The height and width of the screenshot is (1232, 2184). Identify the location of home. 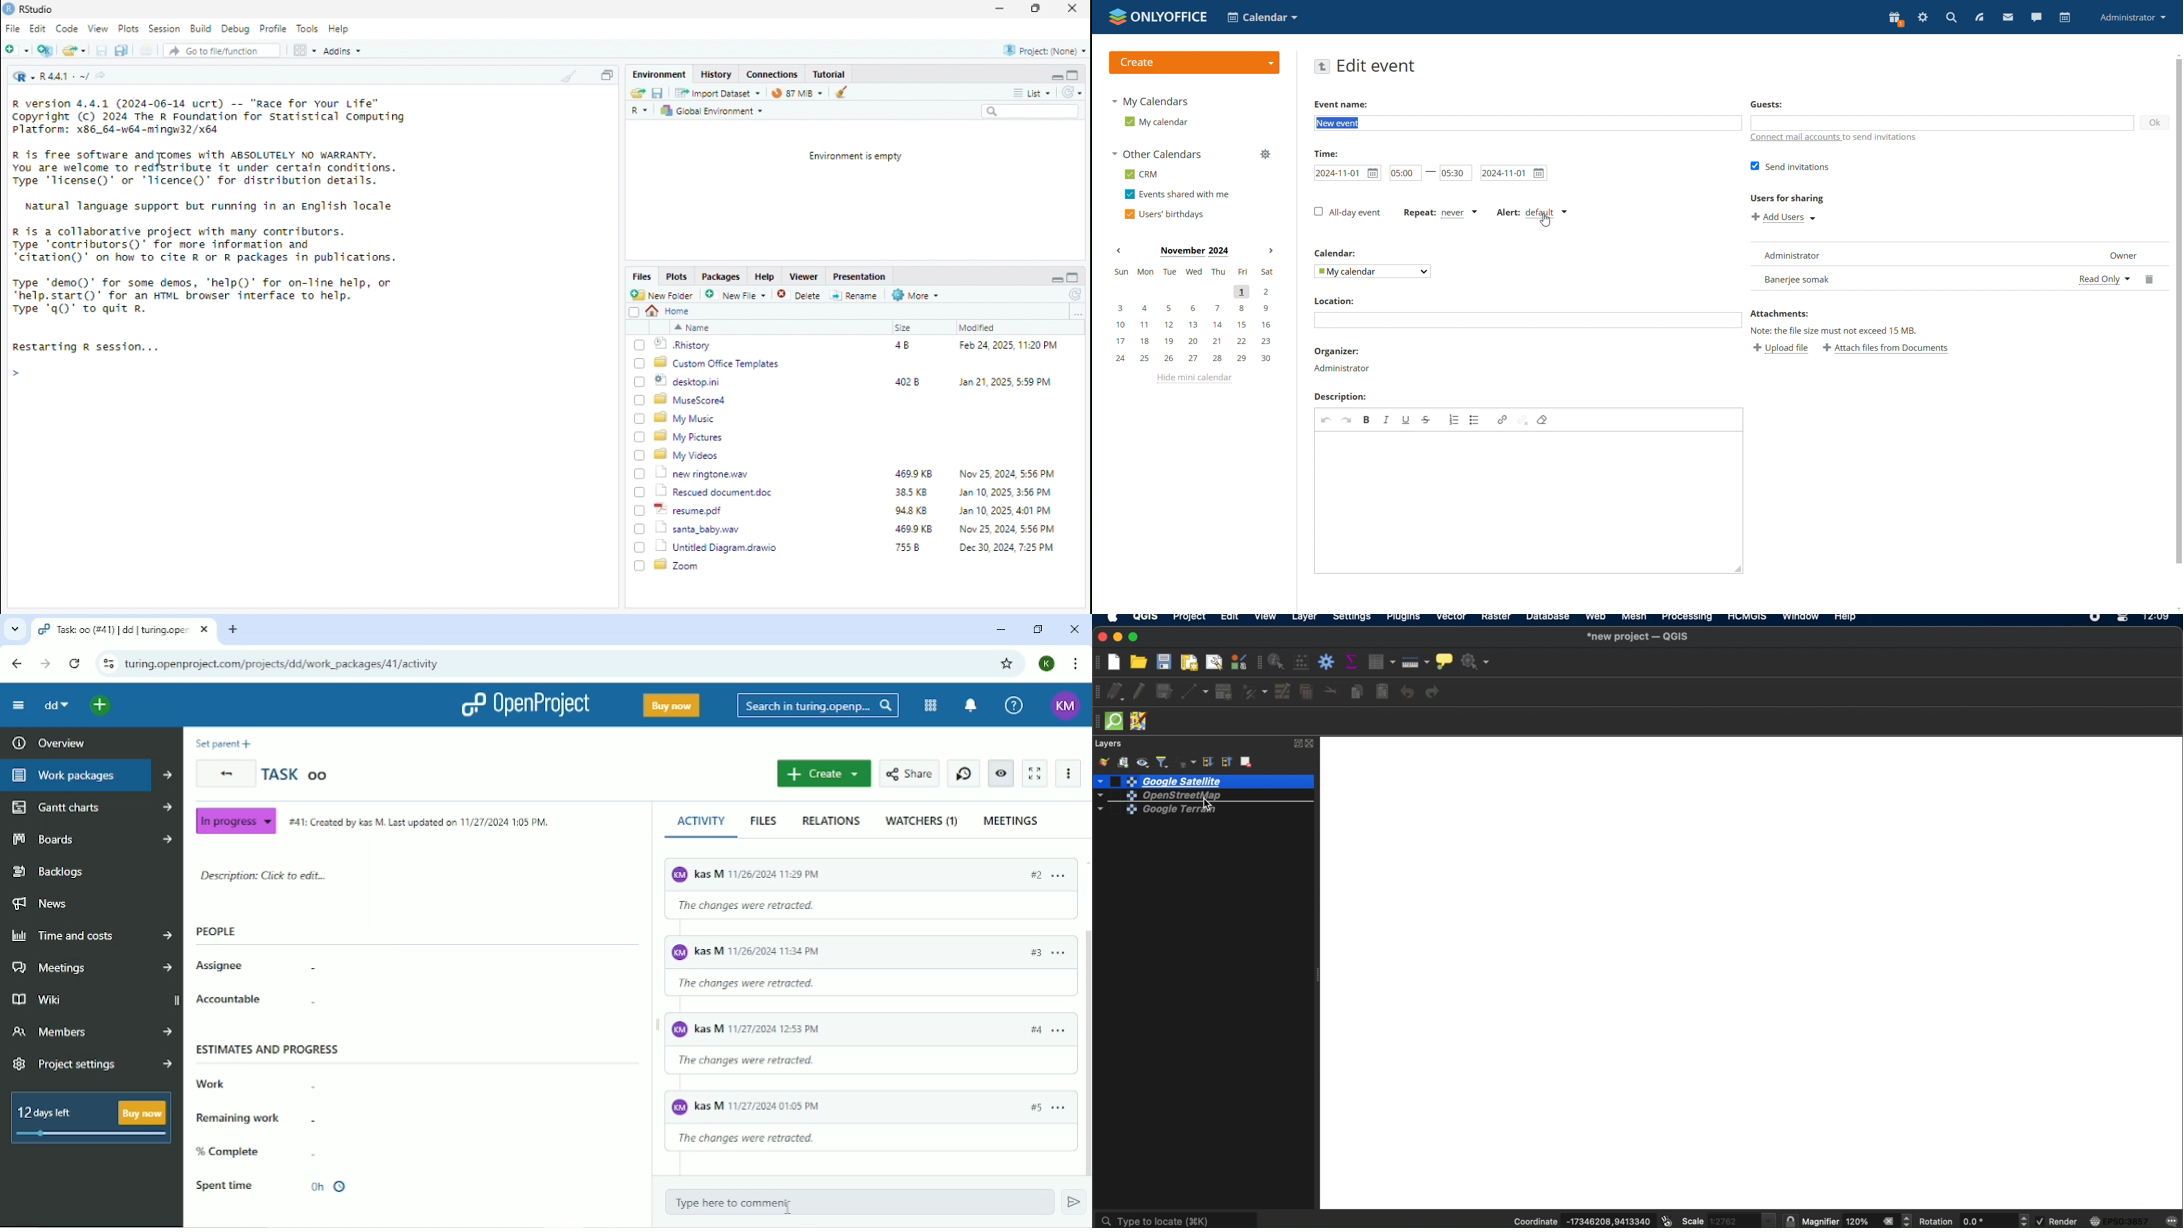
(669, 311).